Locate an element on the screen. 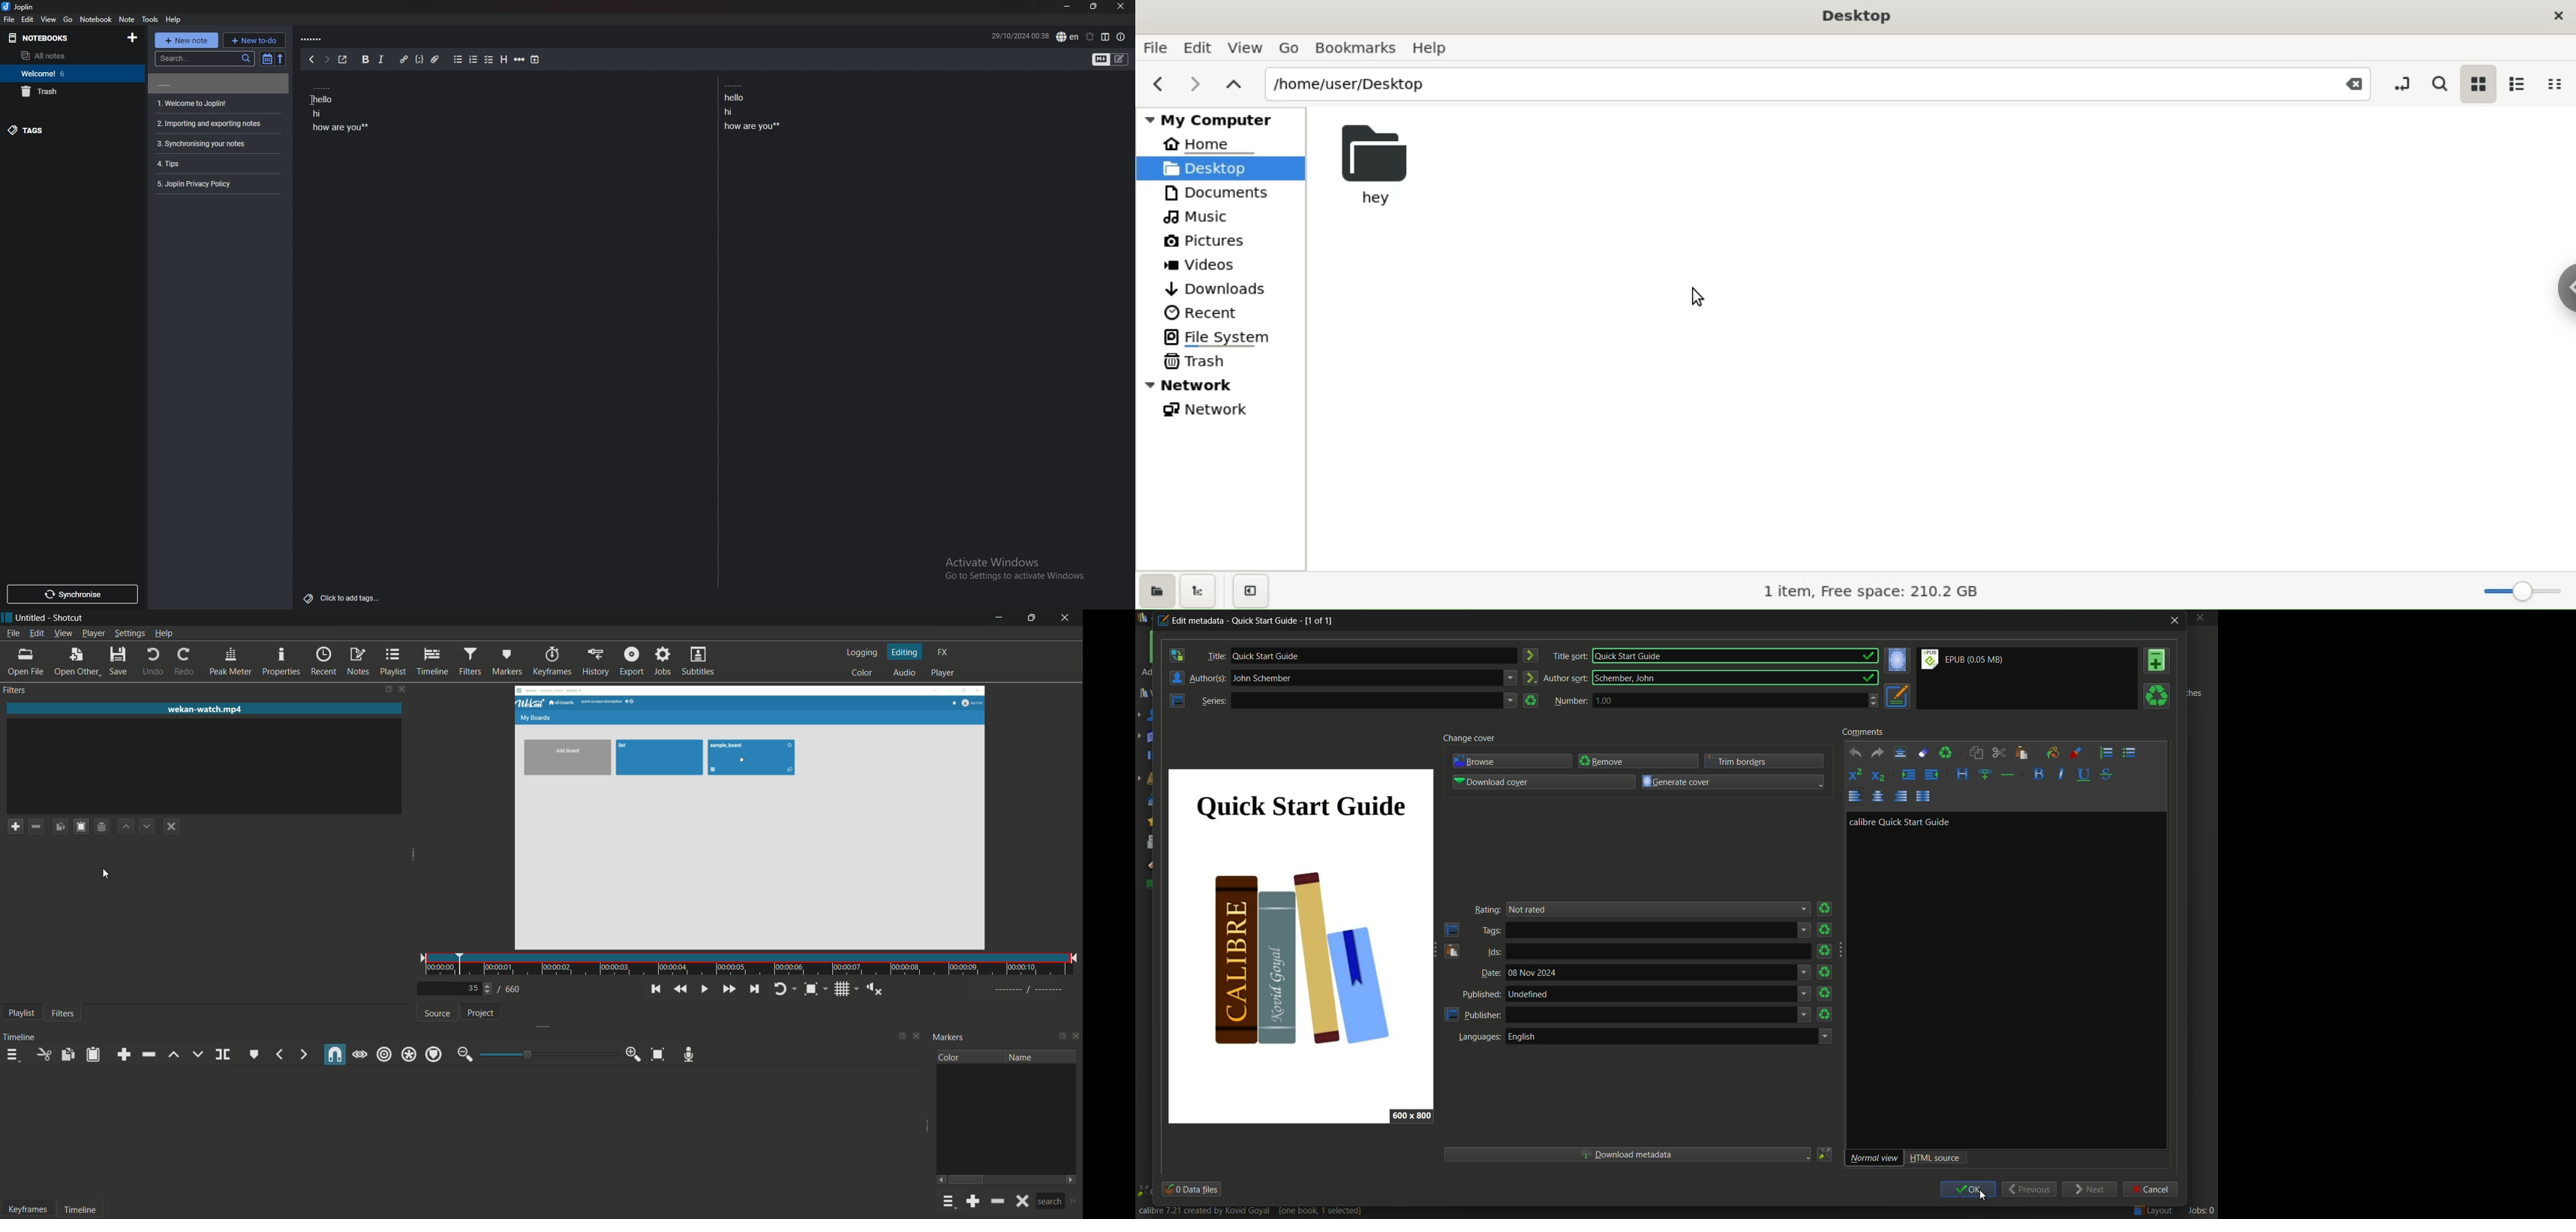 This screenshot has height=1232, width=2576. normal view is located at coordinates (1875, 1158).